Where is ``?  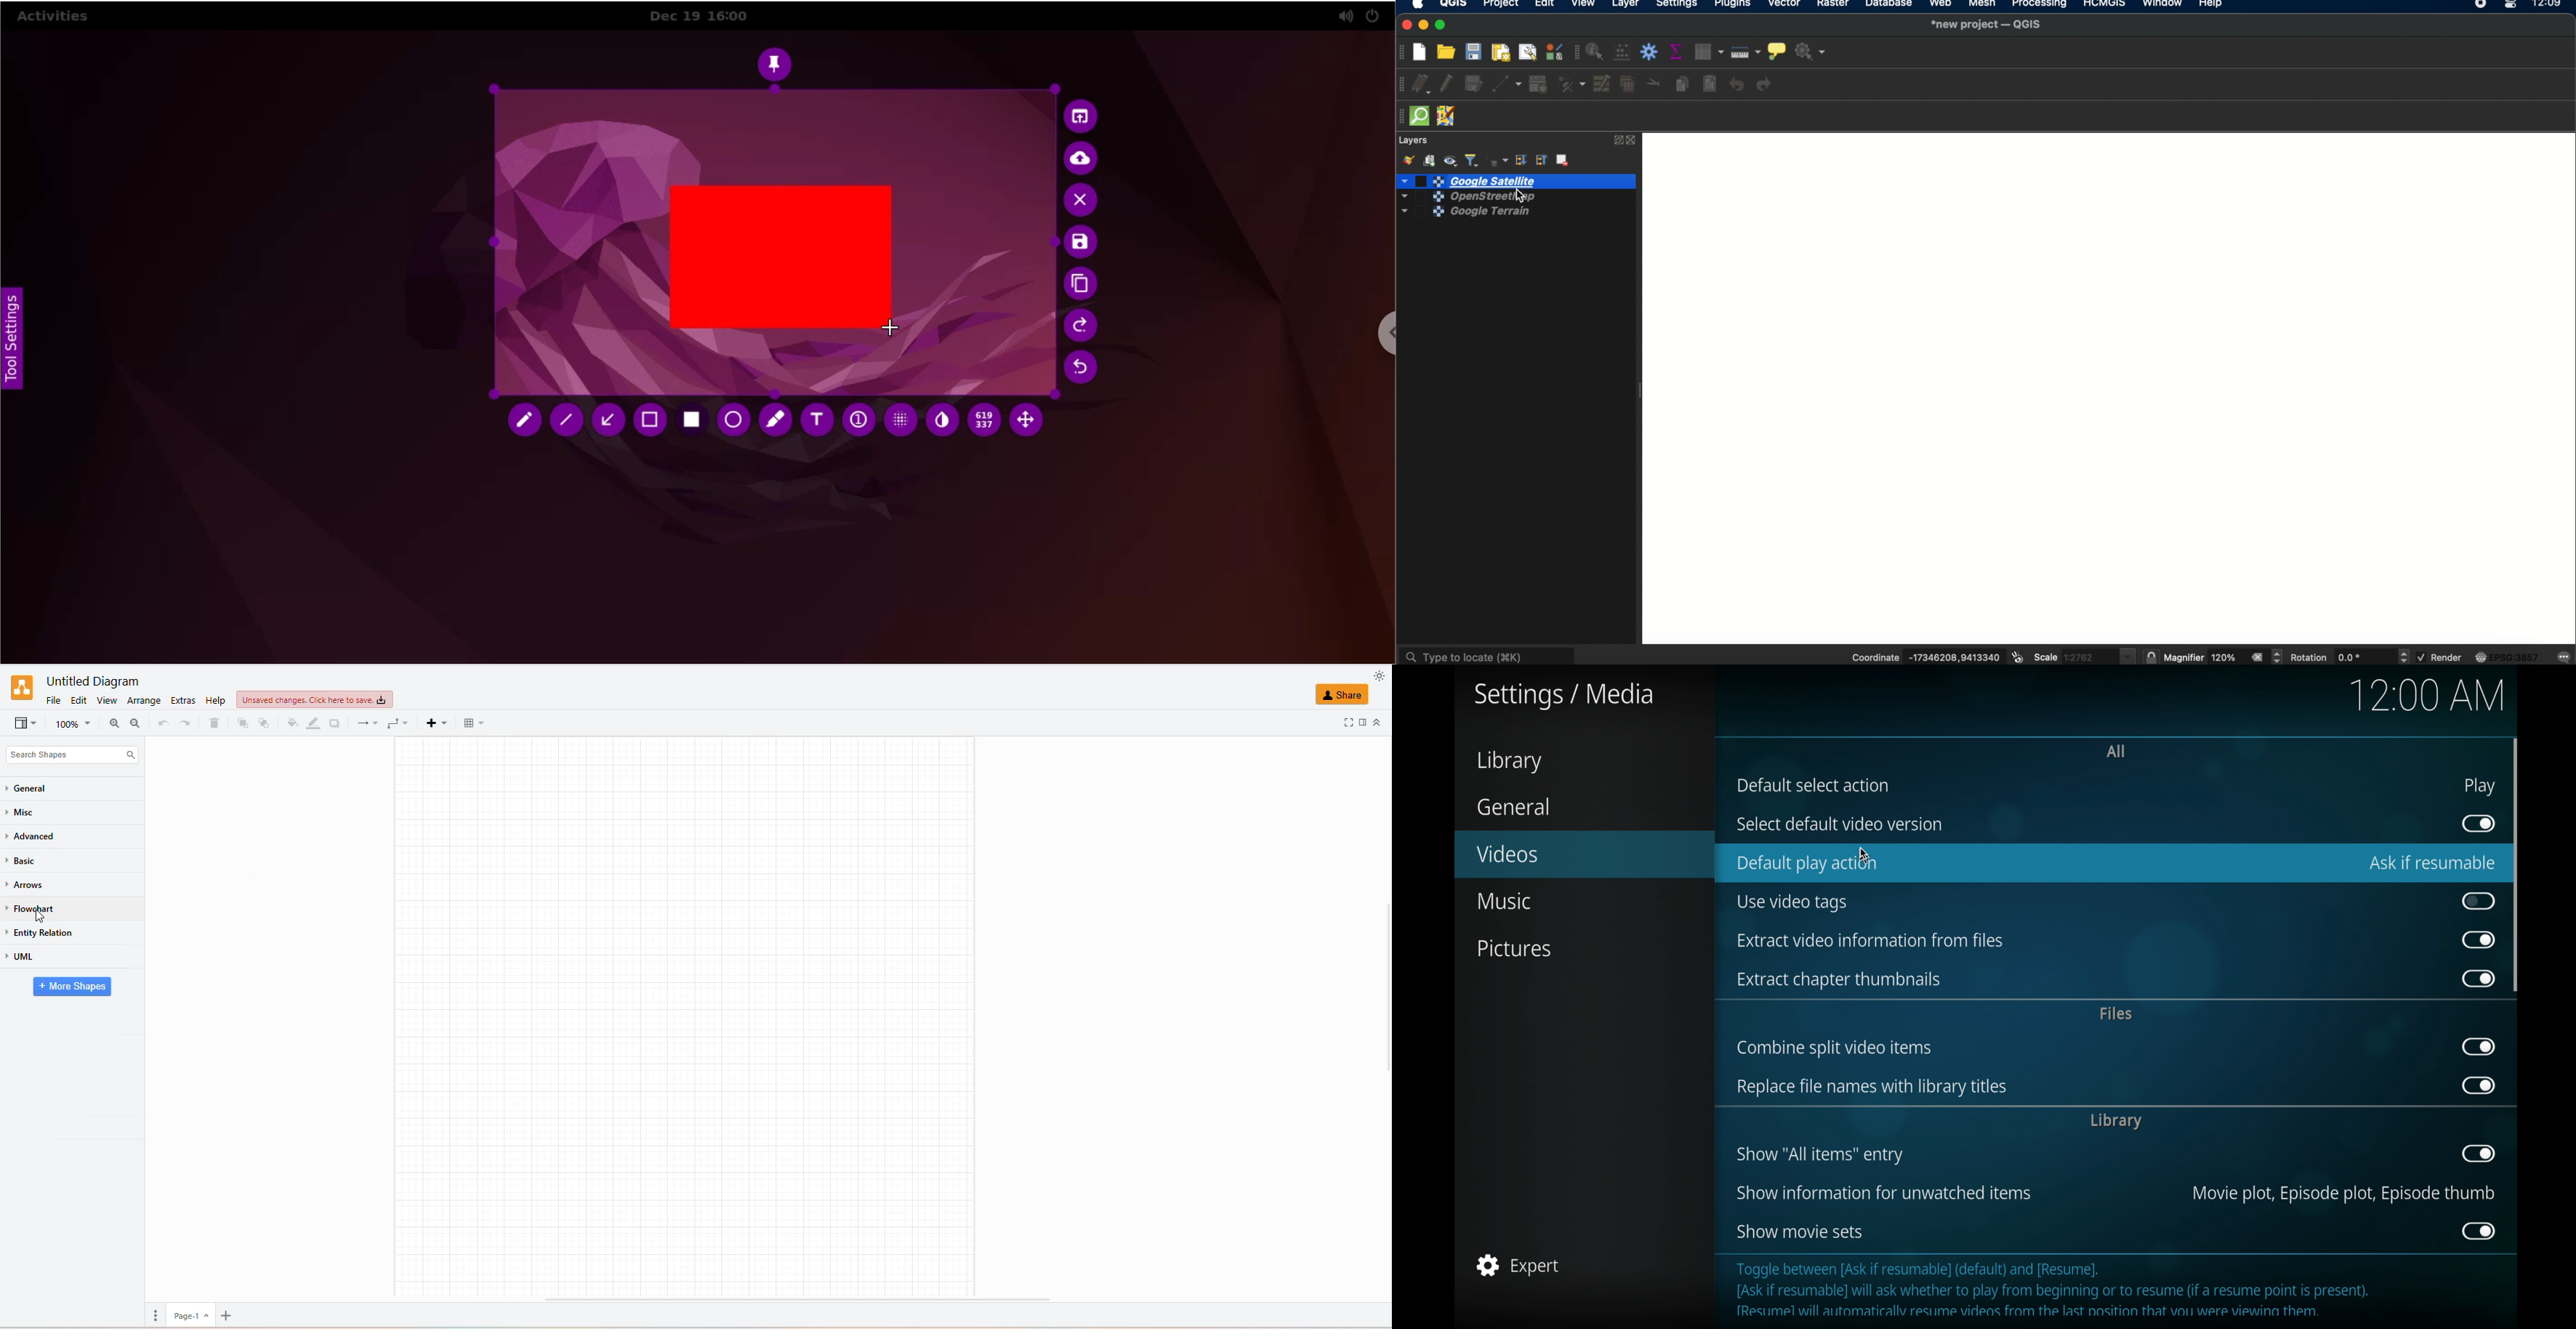
 is located at coordinates (148, 699).